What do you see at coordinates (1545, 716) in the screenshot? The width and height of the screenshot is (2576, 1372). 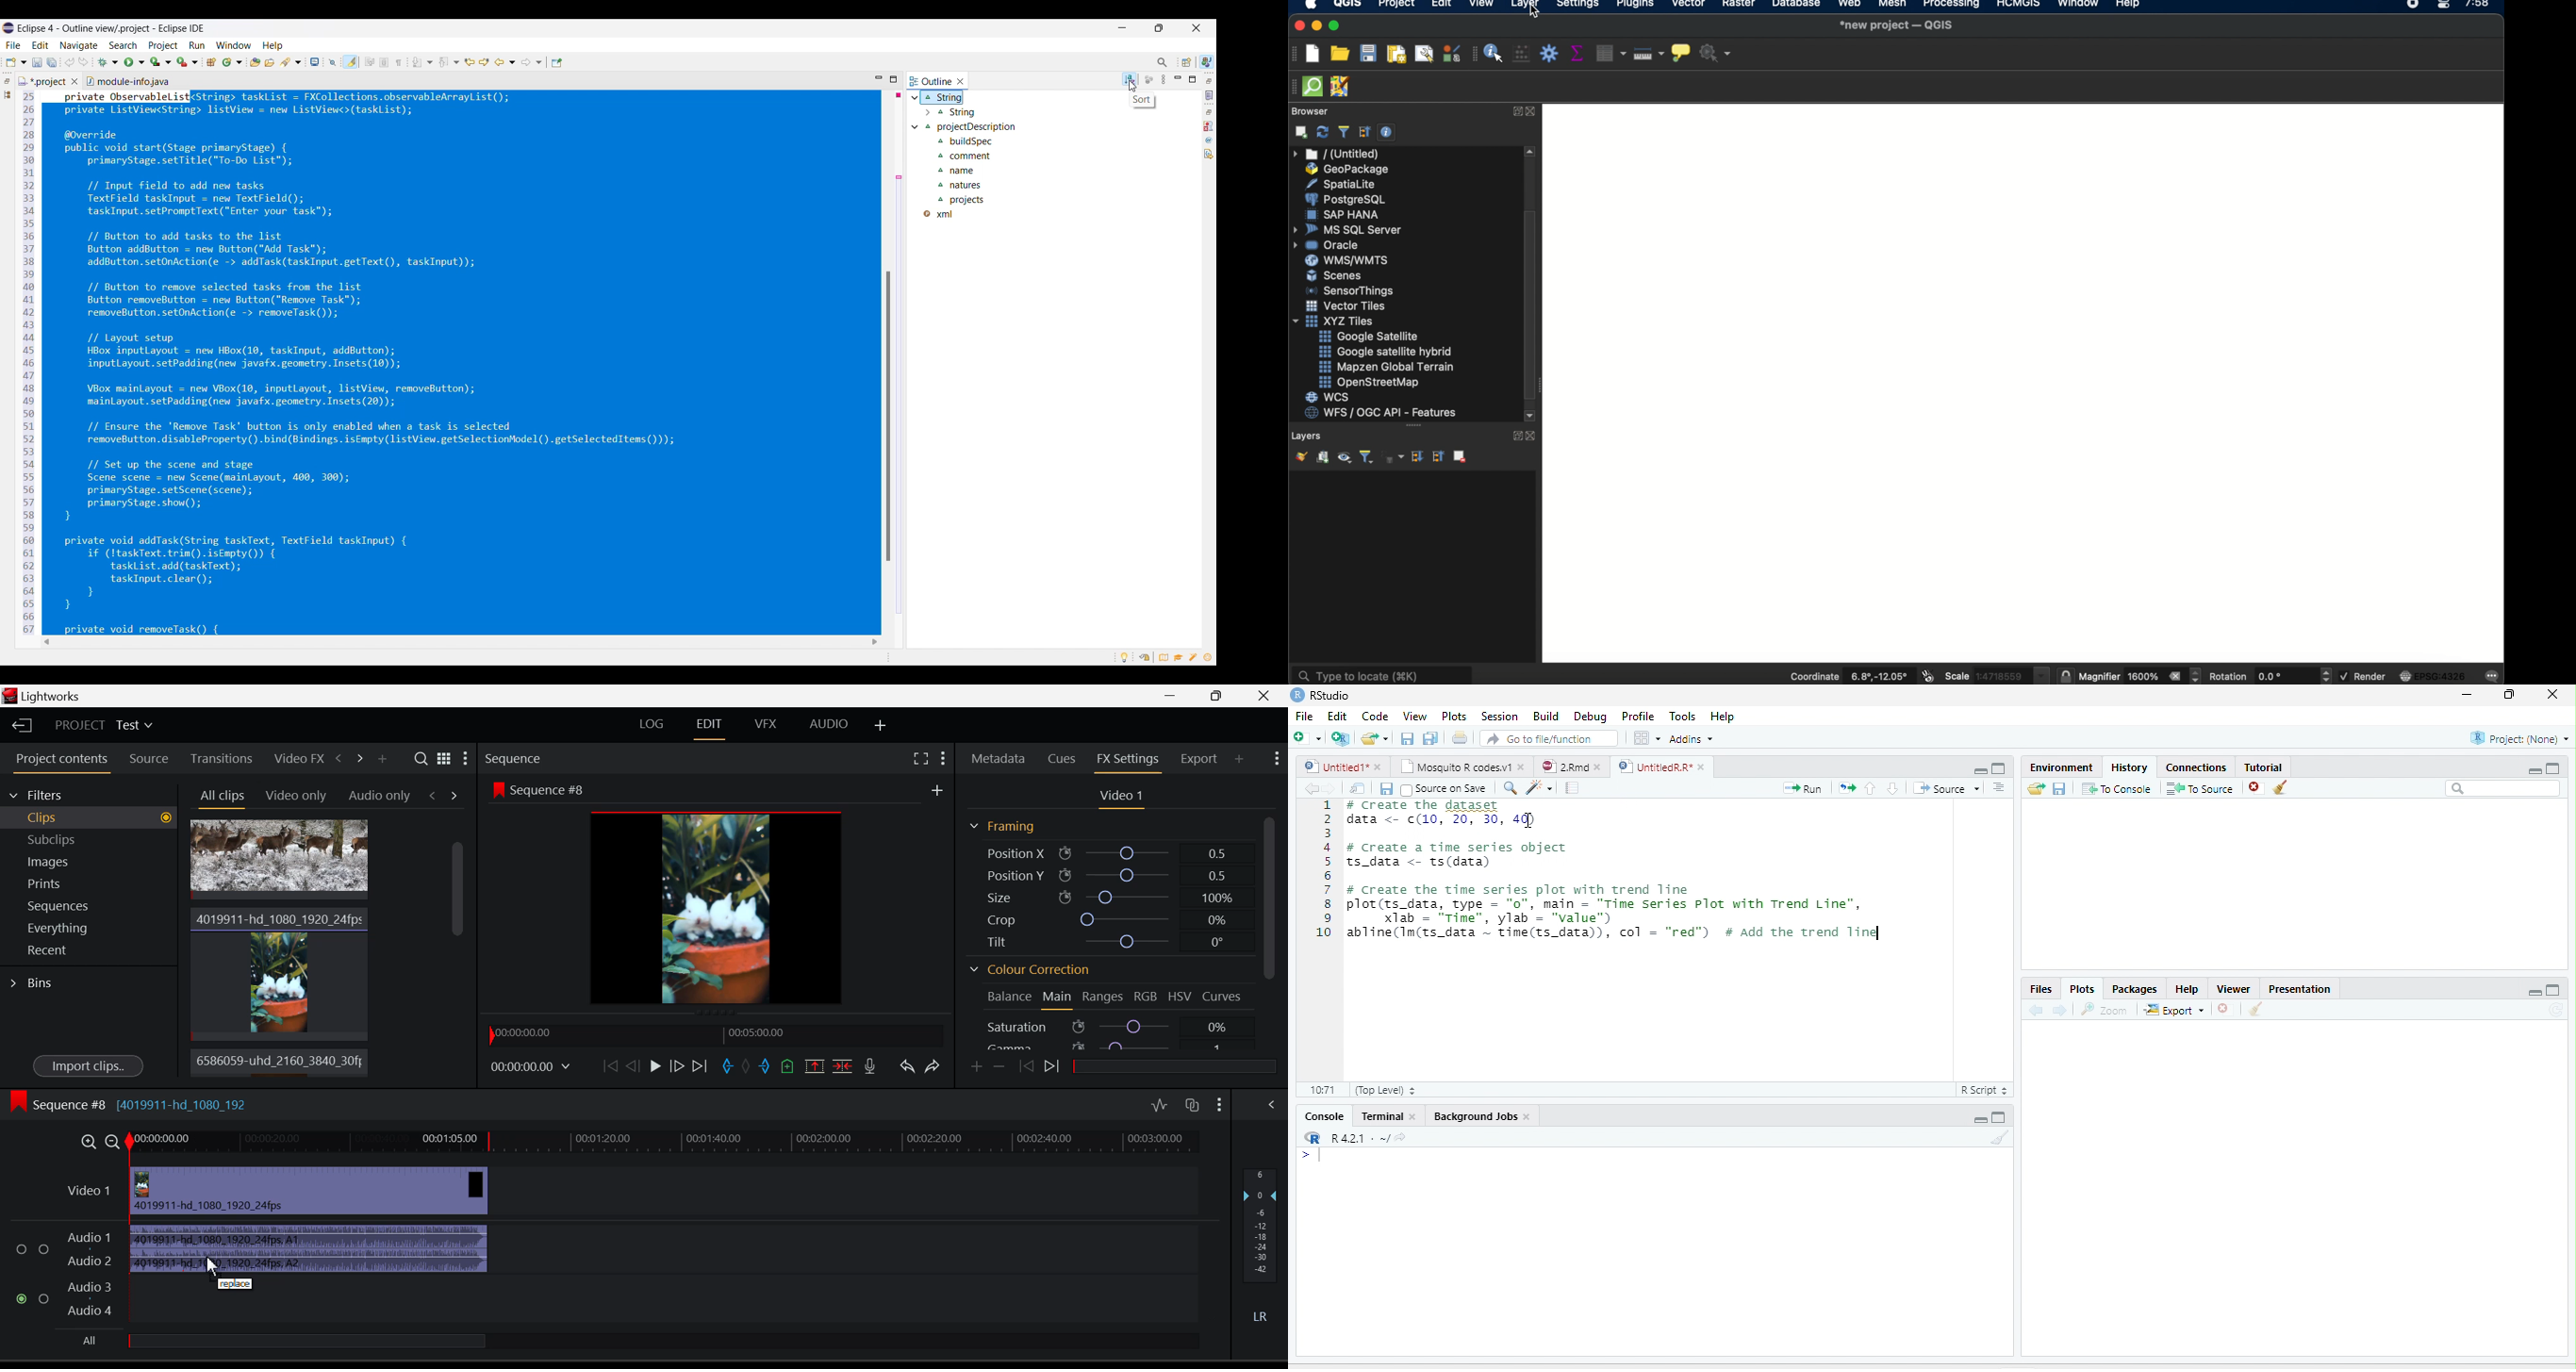 I see `Build` at bounding box center [1545, 716].